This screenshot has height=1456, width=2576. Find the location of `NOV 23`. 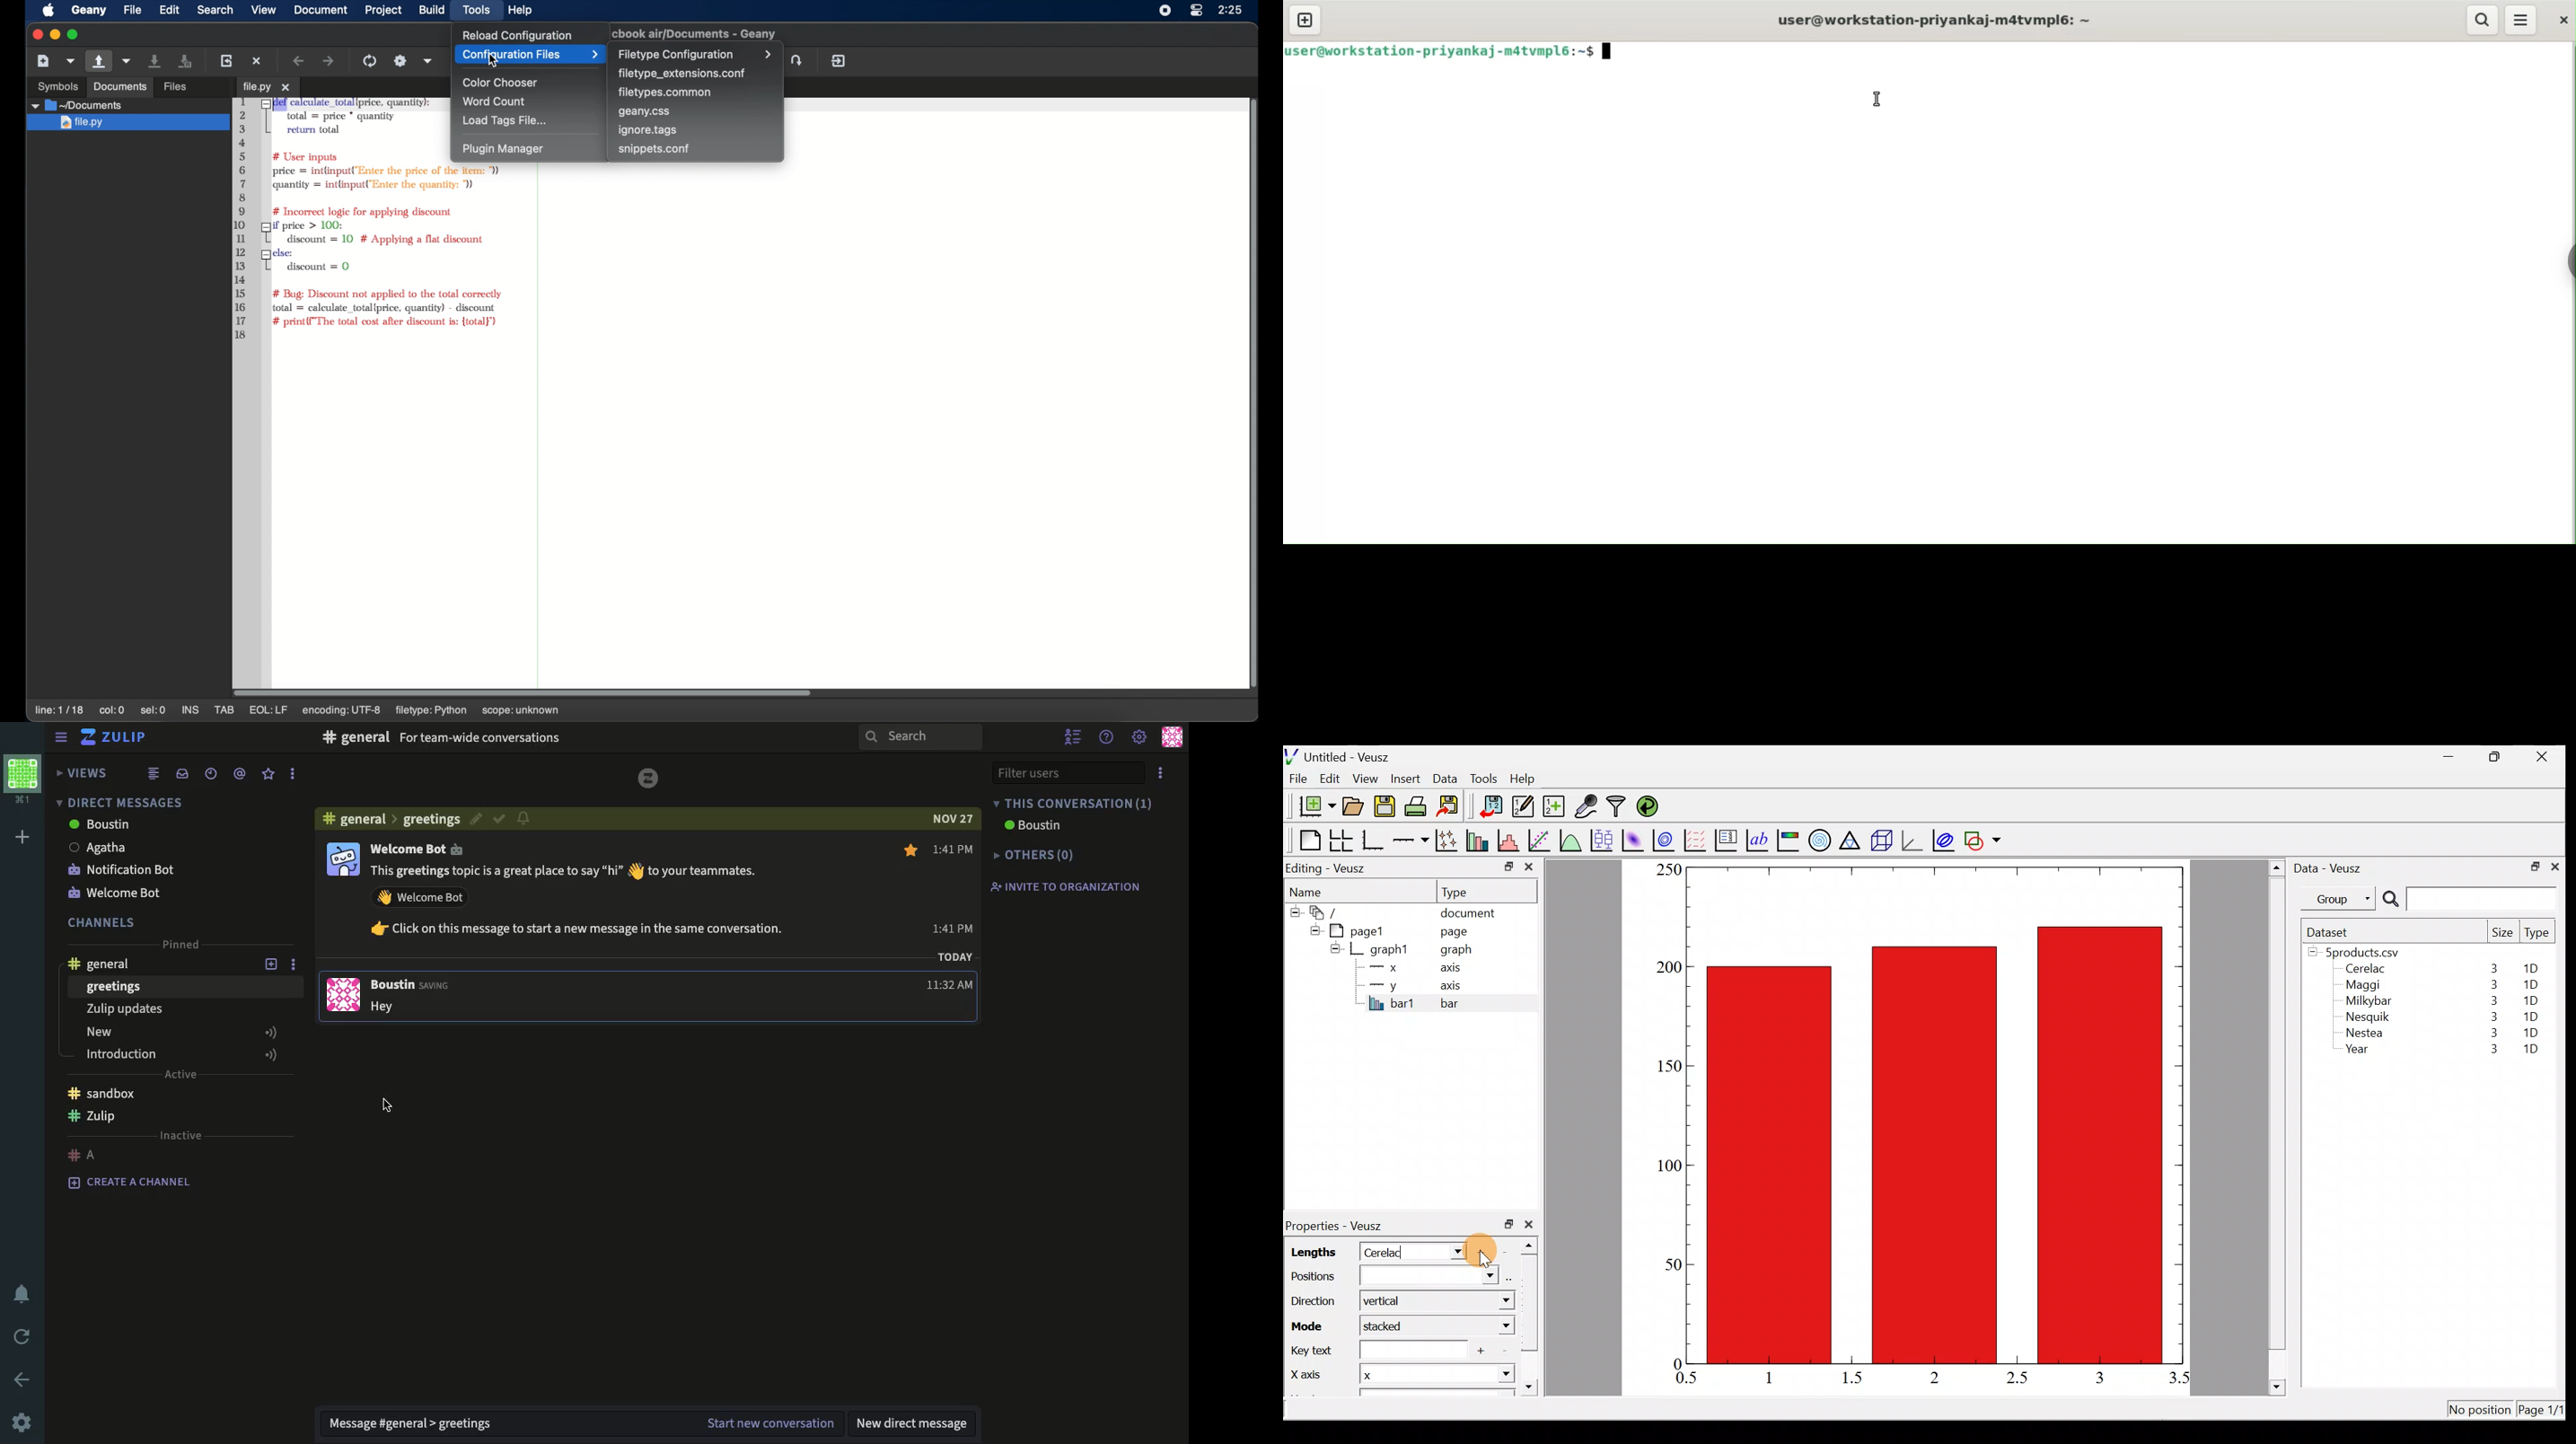

NOV 23 is located at coordinates (951, 816).